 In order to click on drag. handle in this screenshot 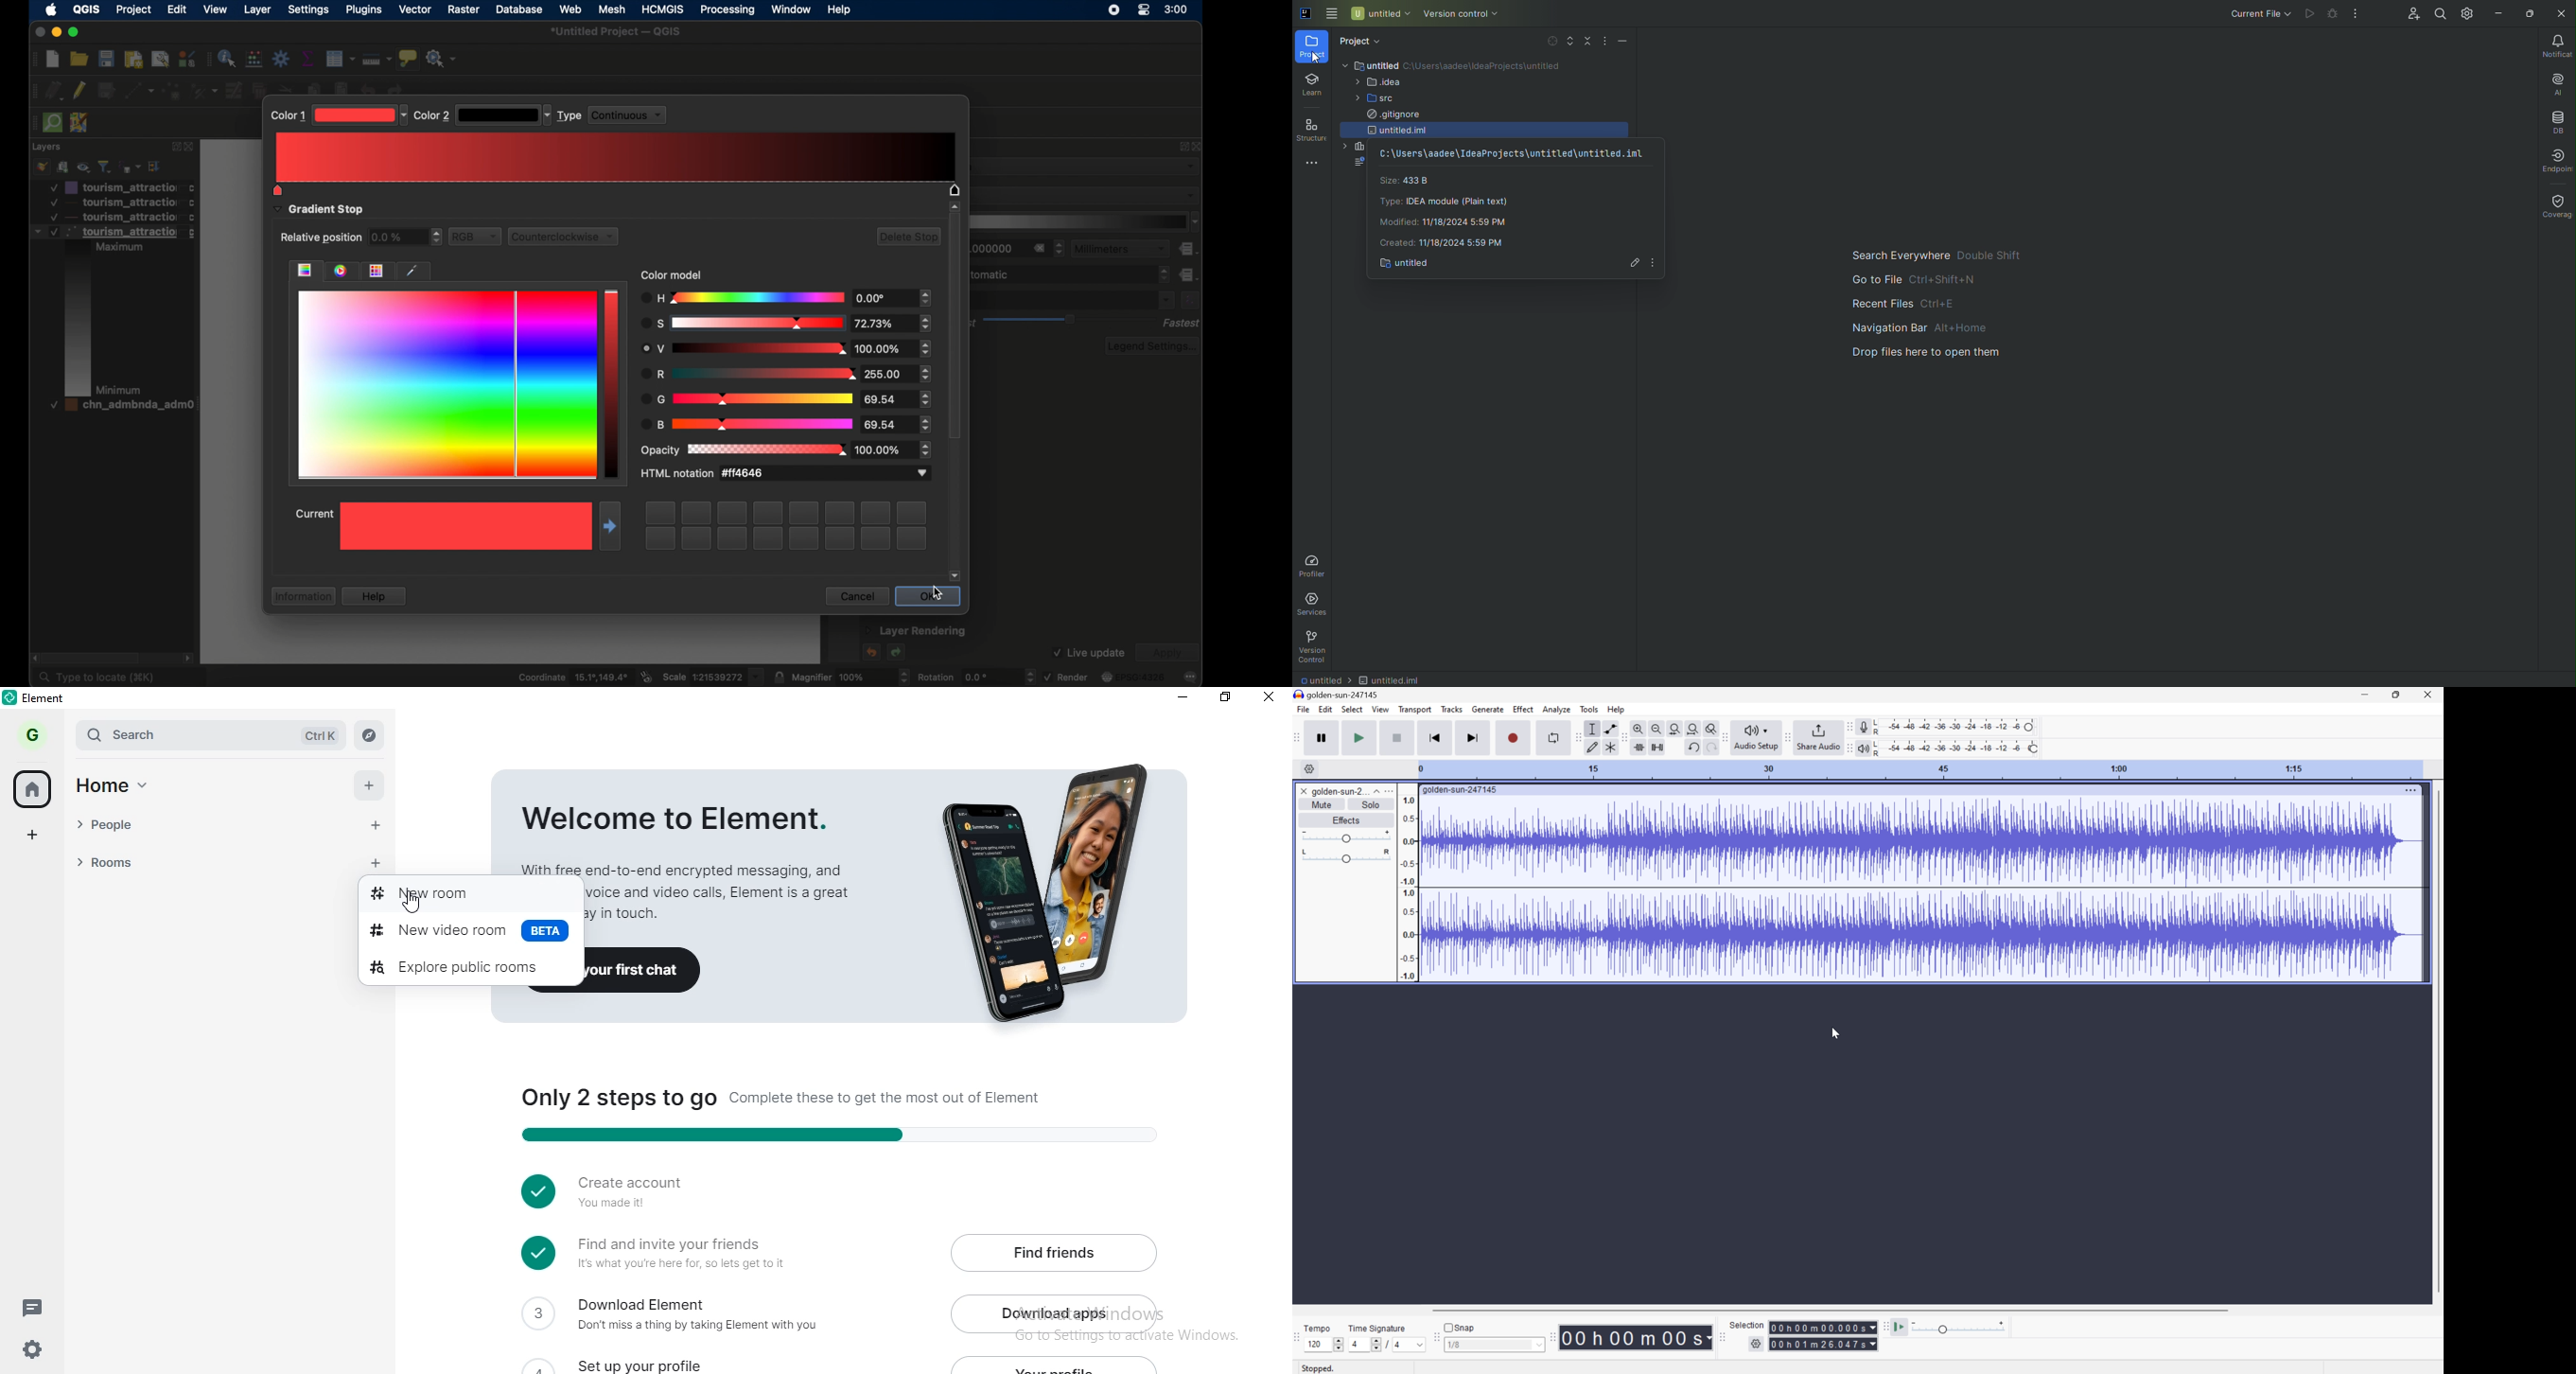, I will do `click(206, 60)`.